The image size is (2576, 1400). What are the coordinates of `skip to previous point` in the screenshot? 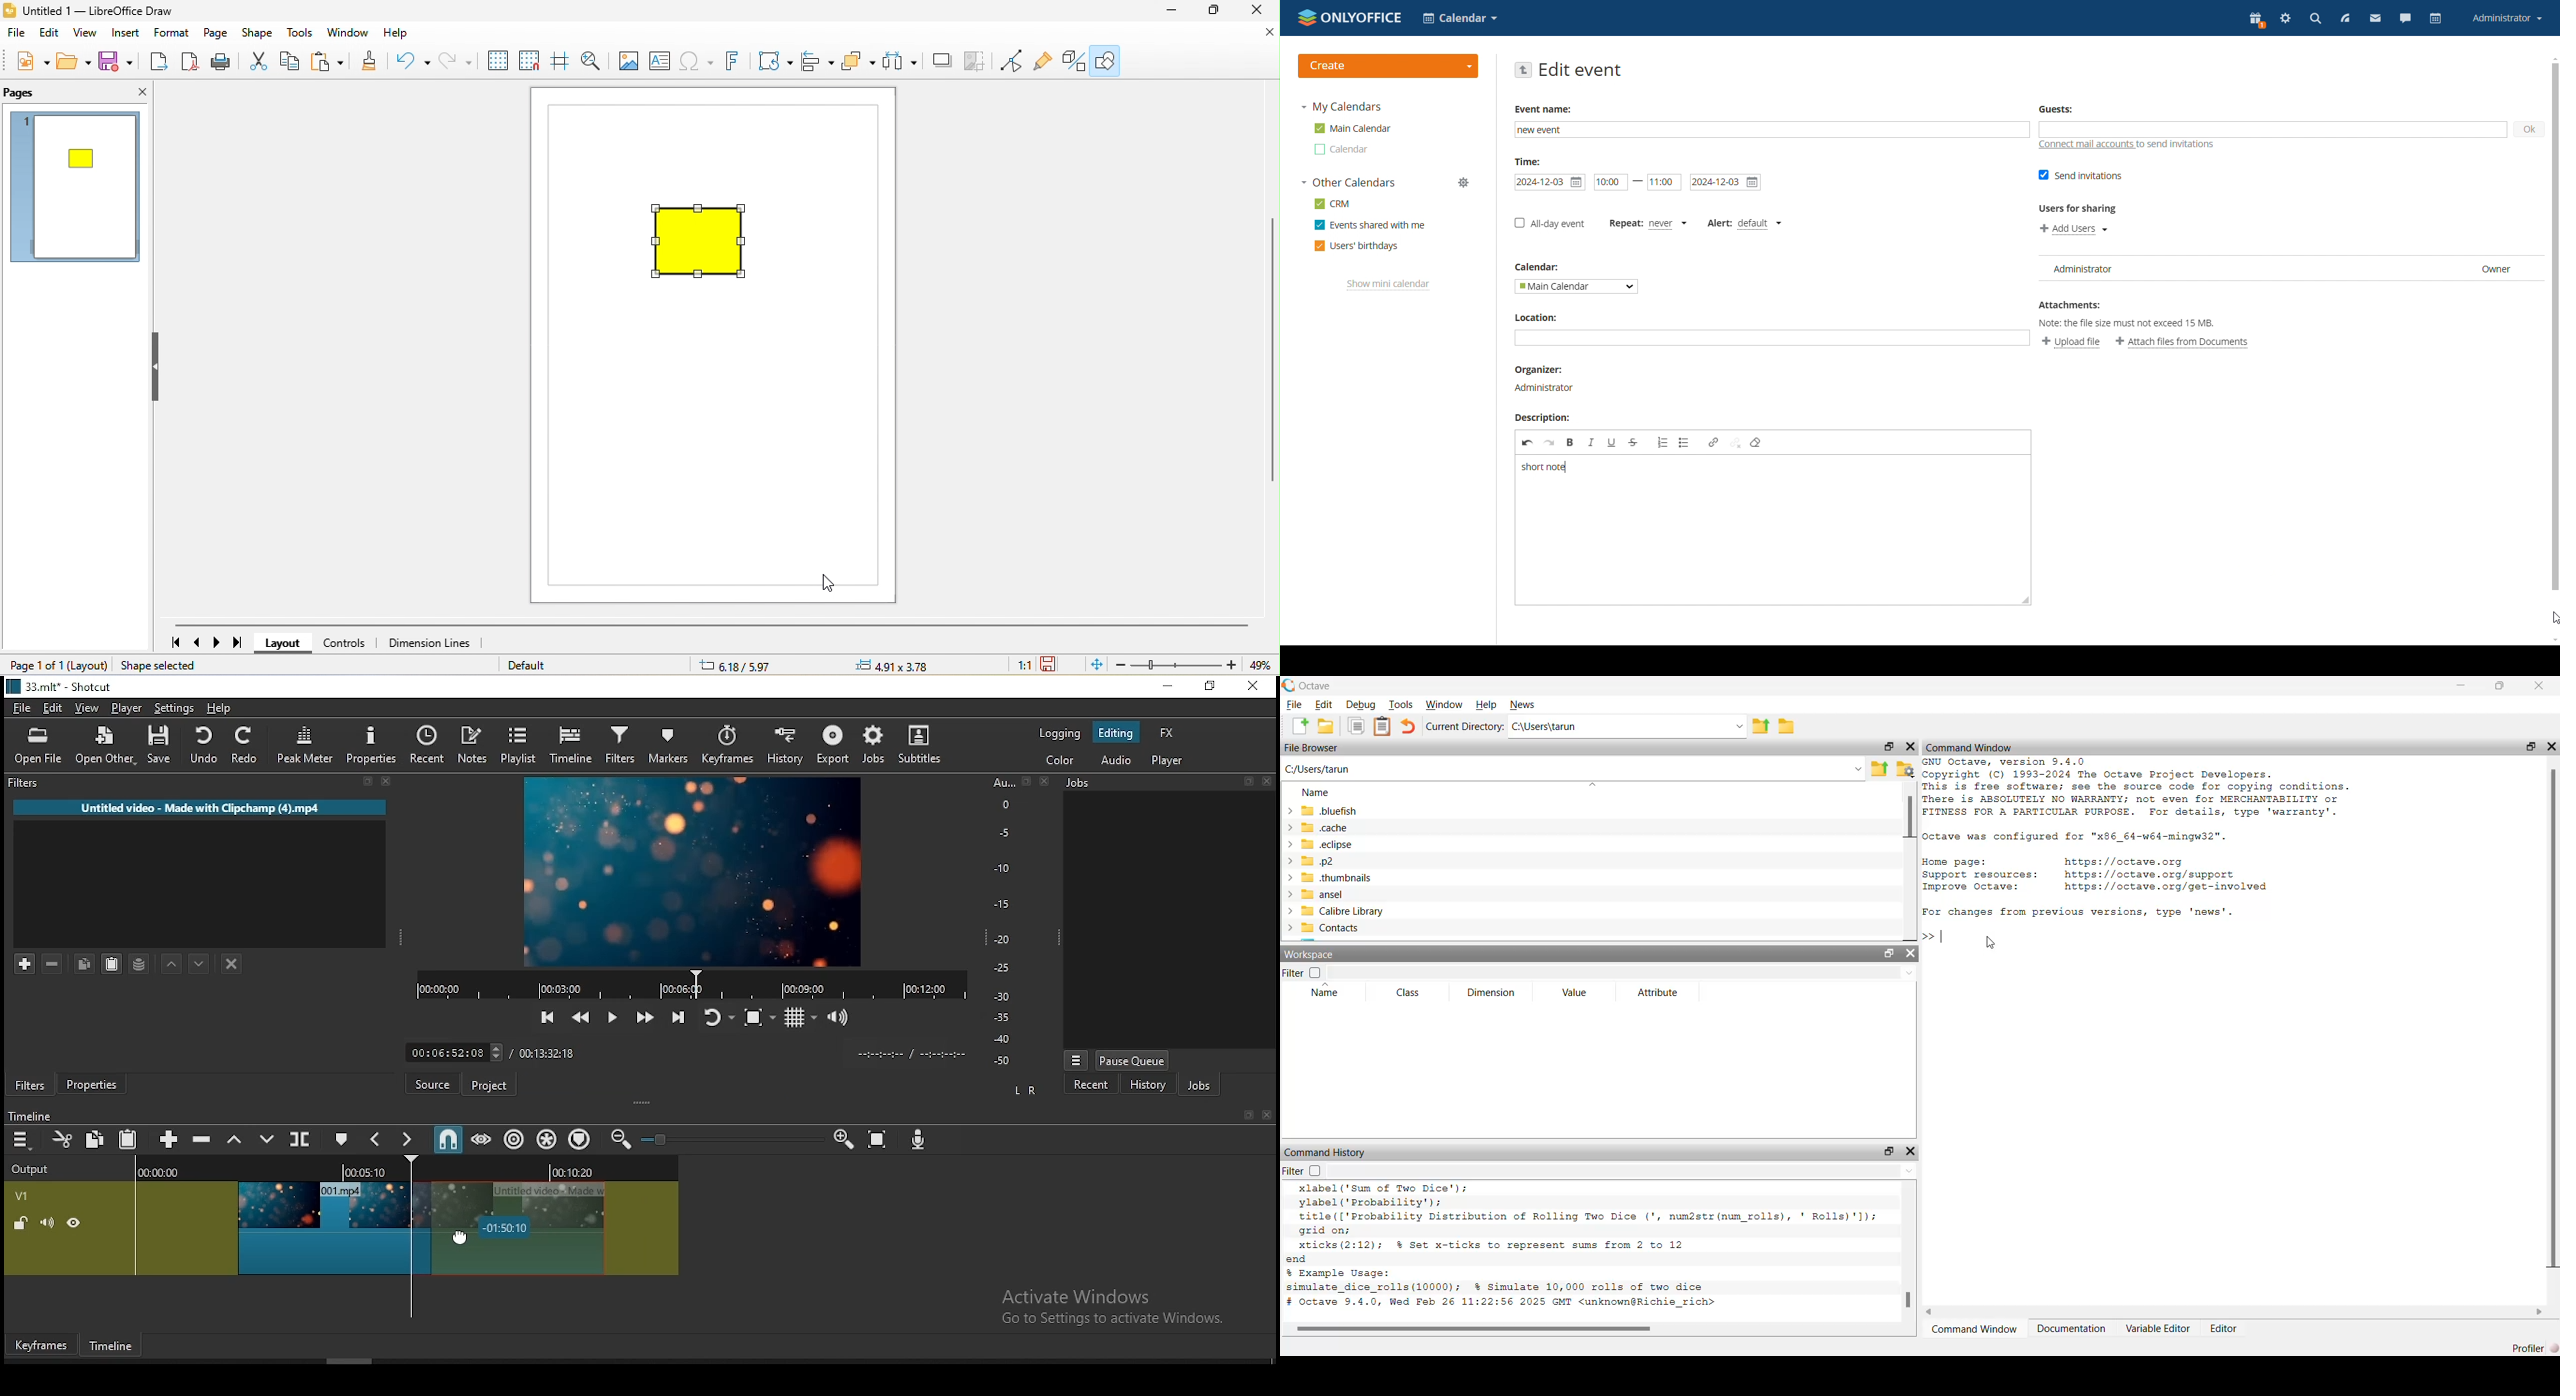 It's located at (548, 1018).